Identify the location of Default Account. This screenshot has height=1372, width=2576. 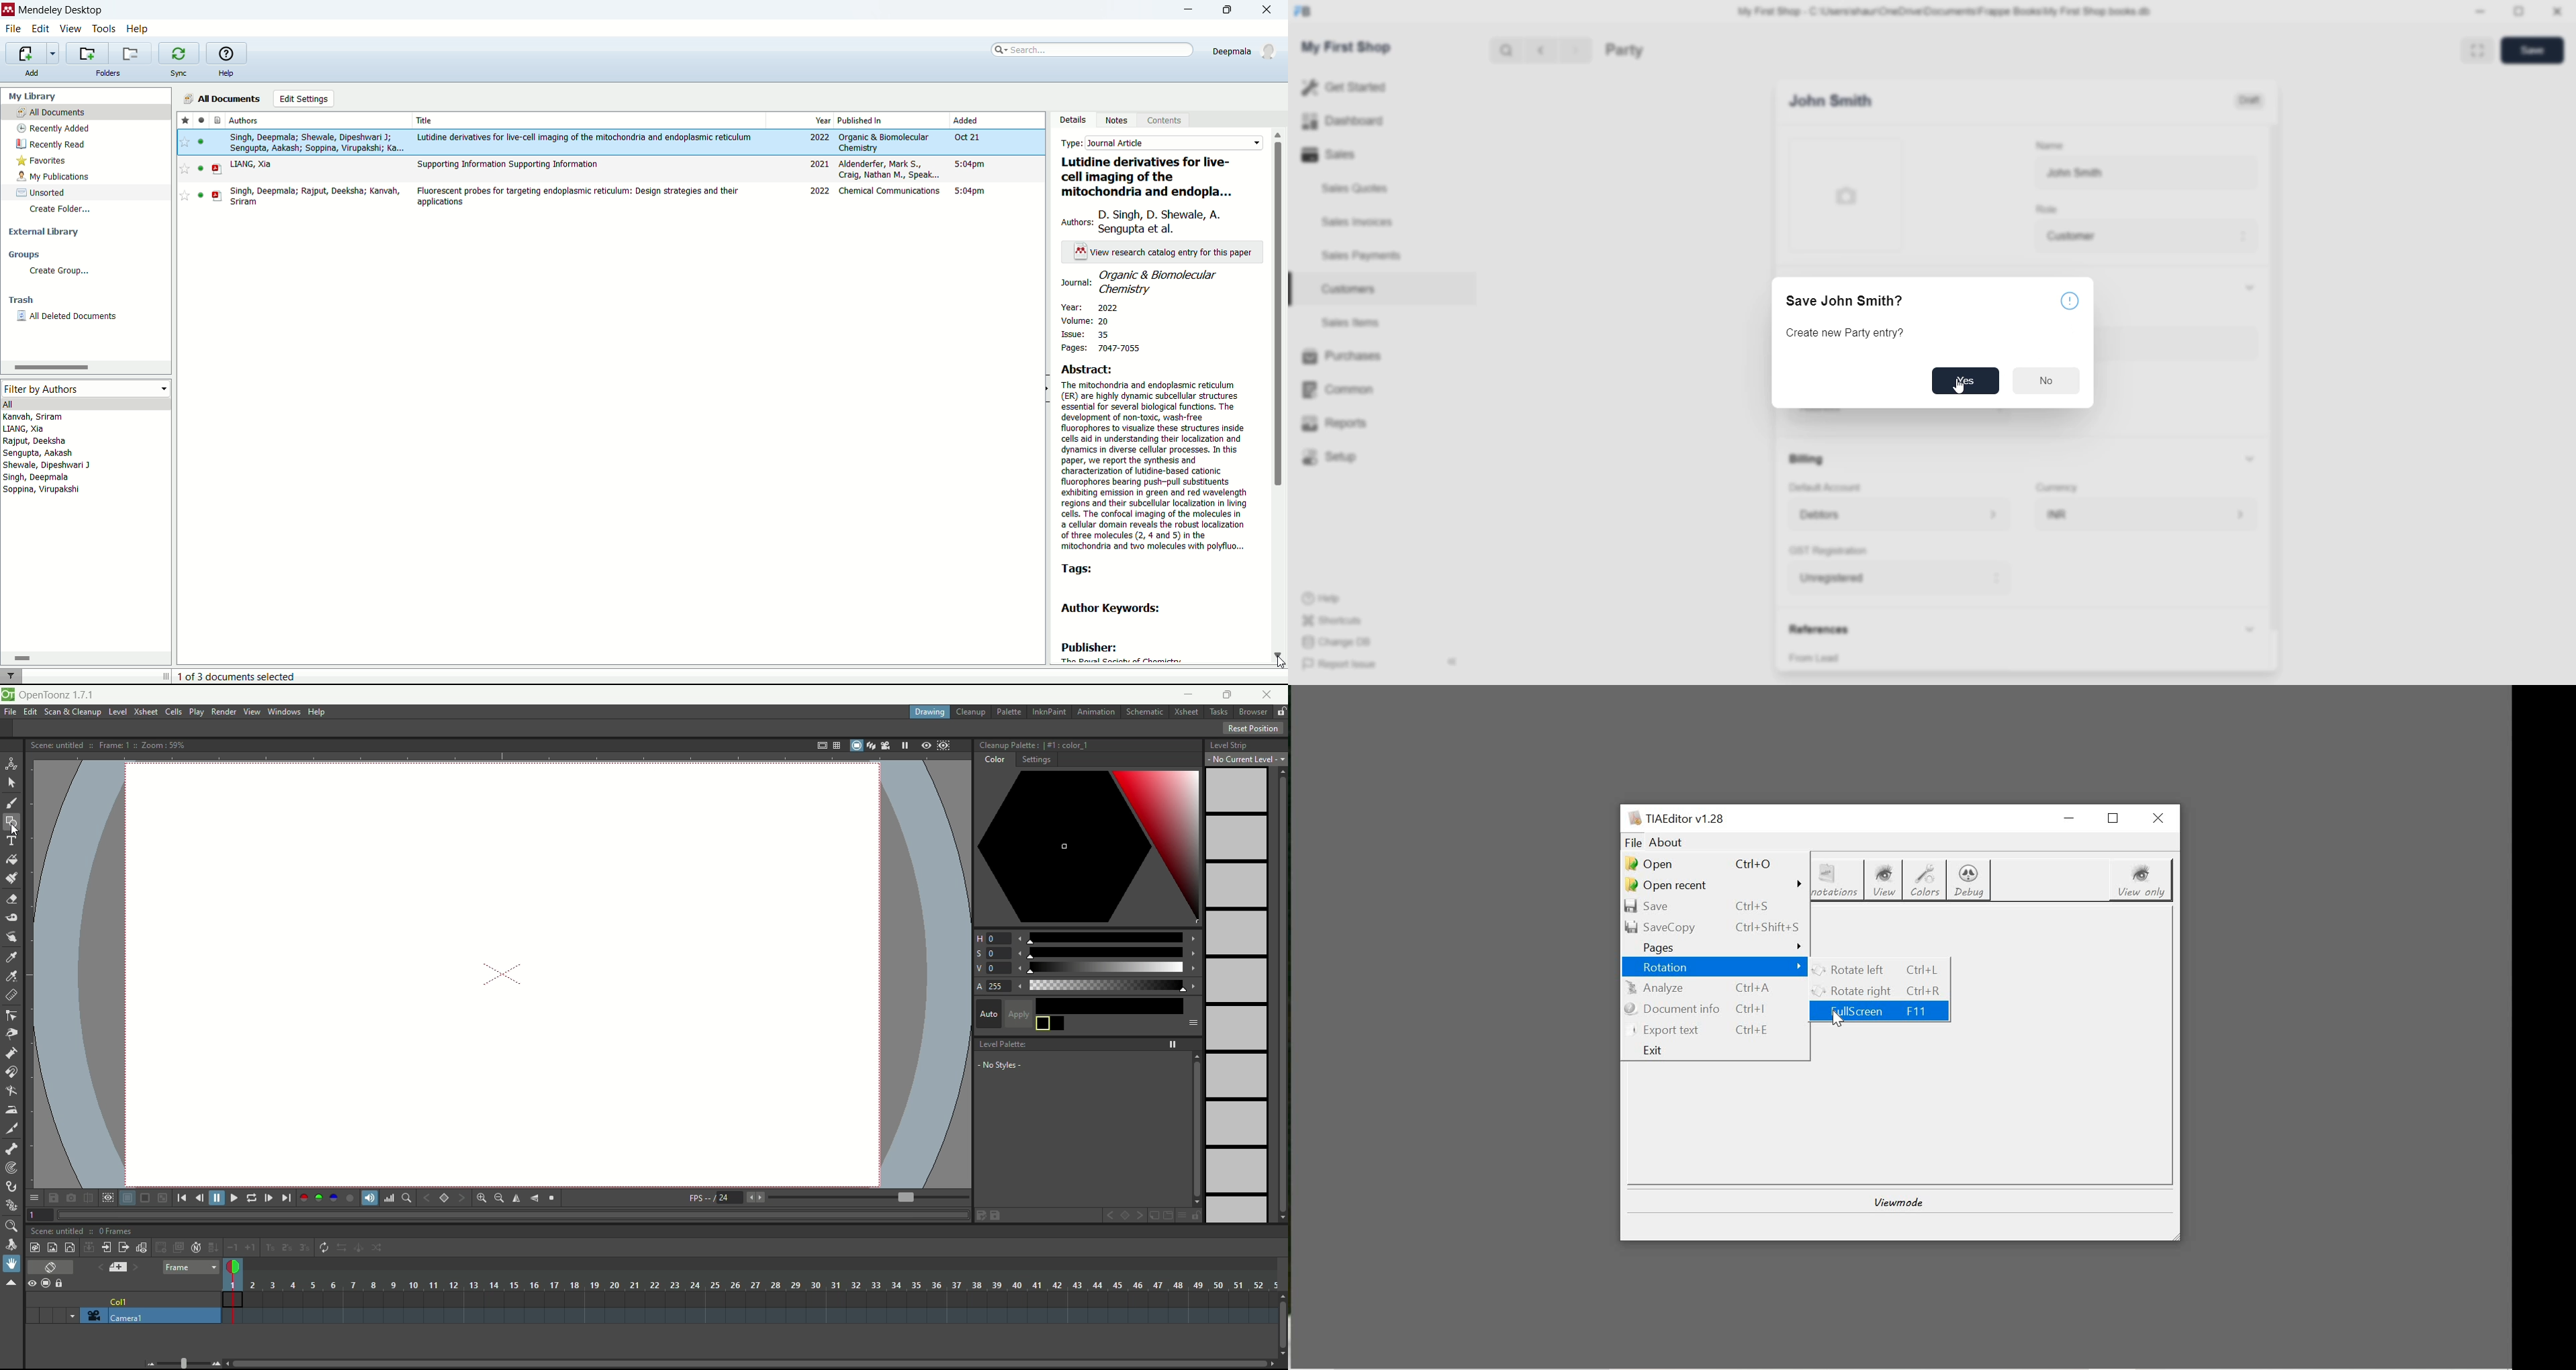
(1836, 486).